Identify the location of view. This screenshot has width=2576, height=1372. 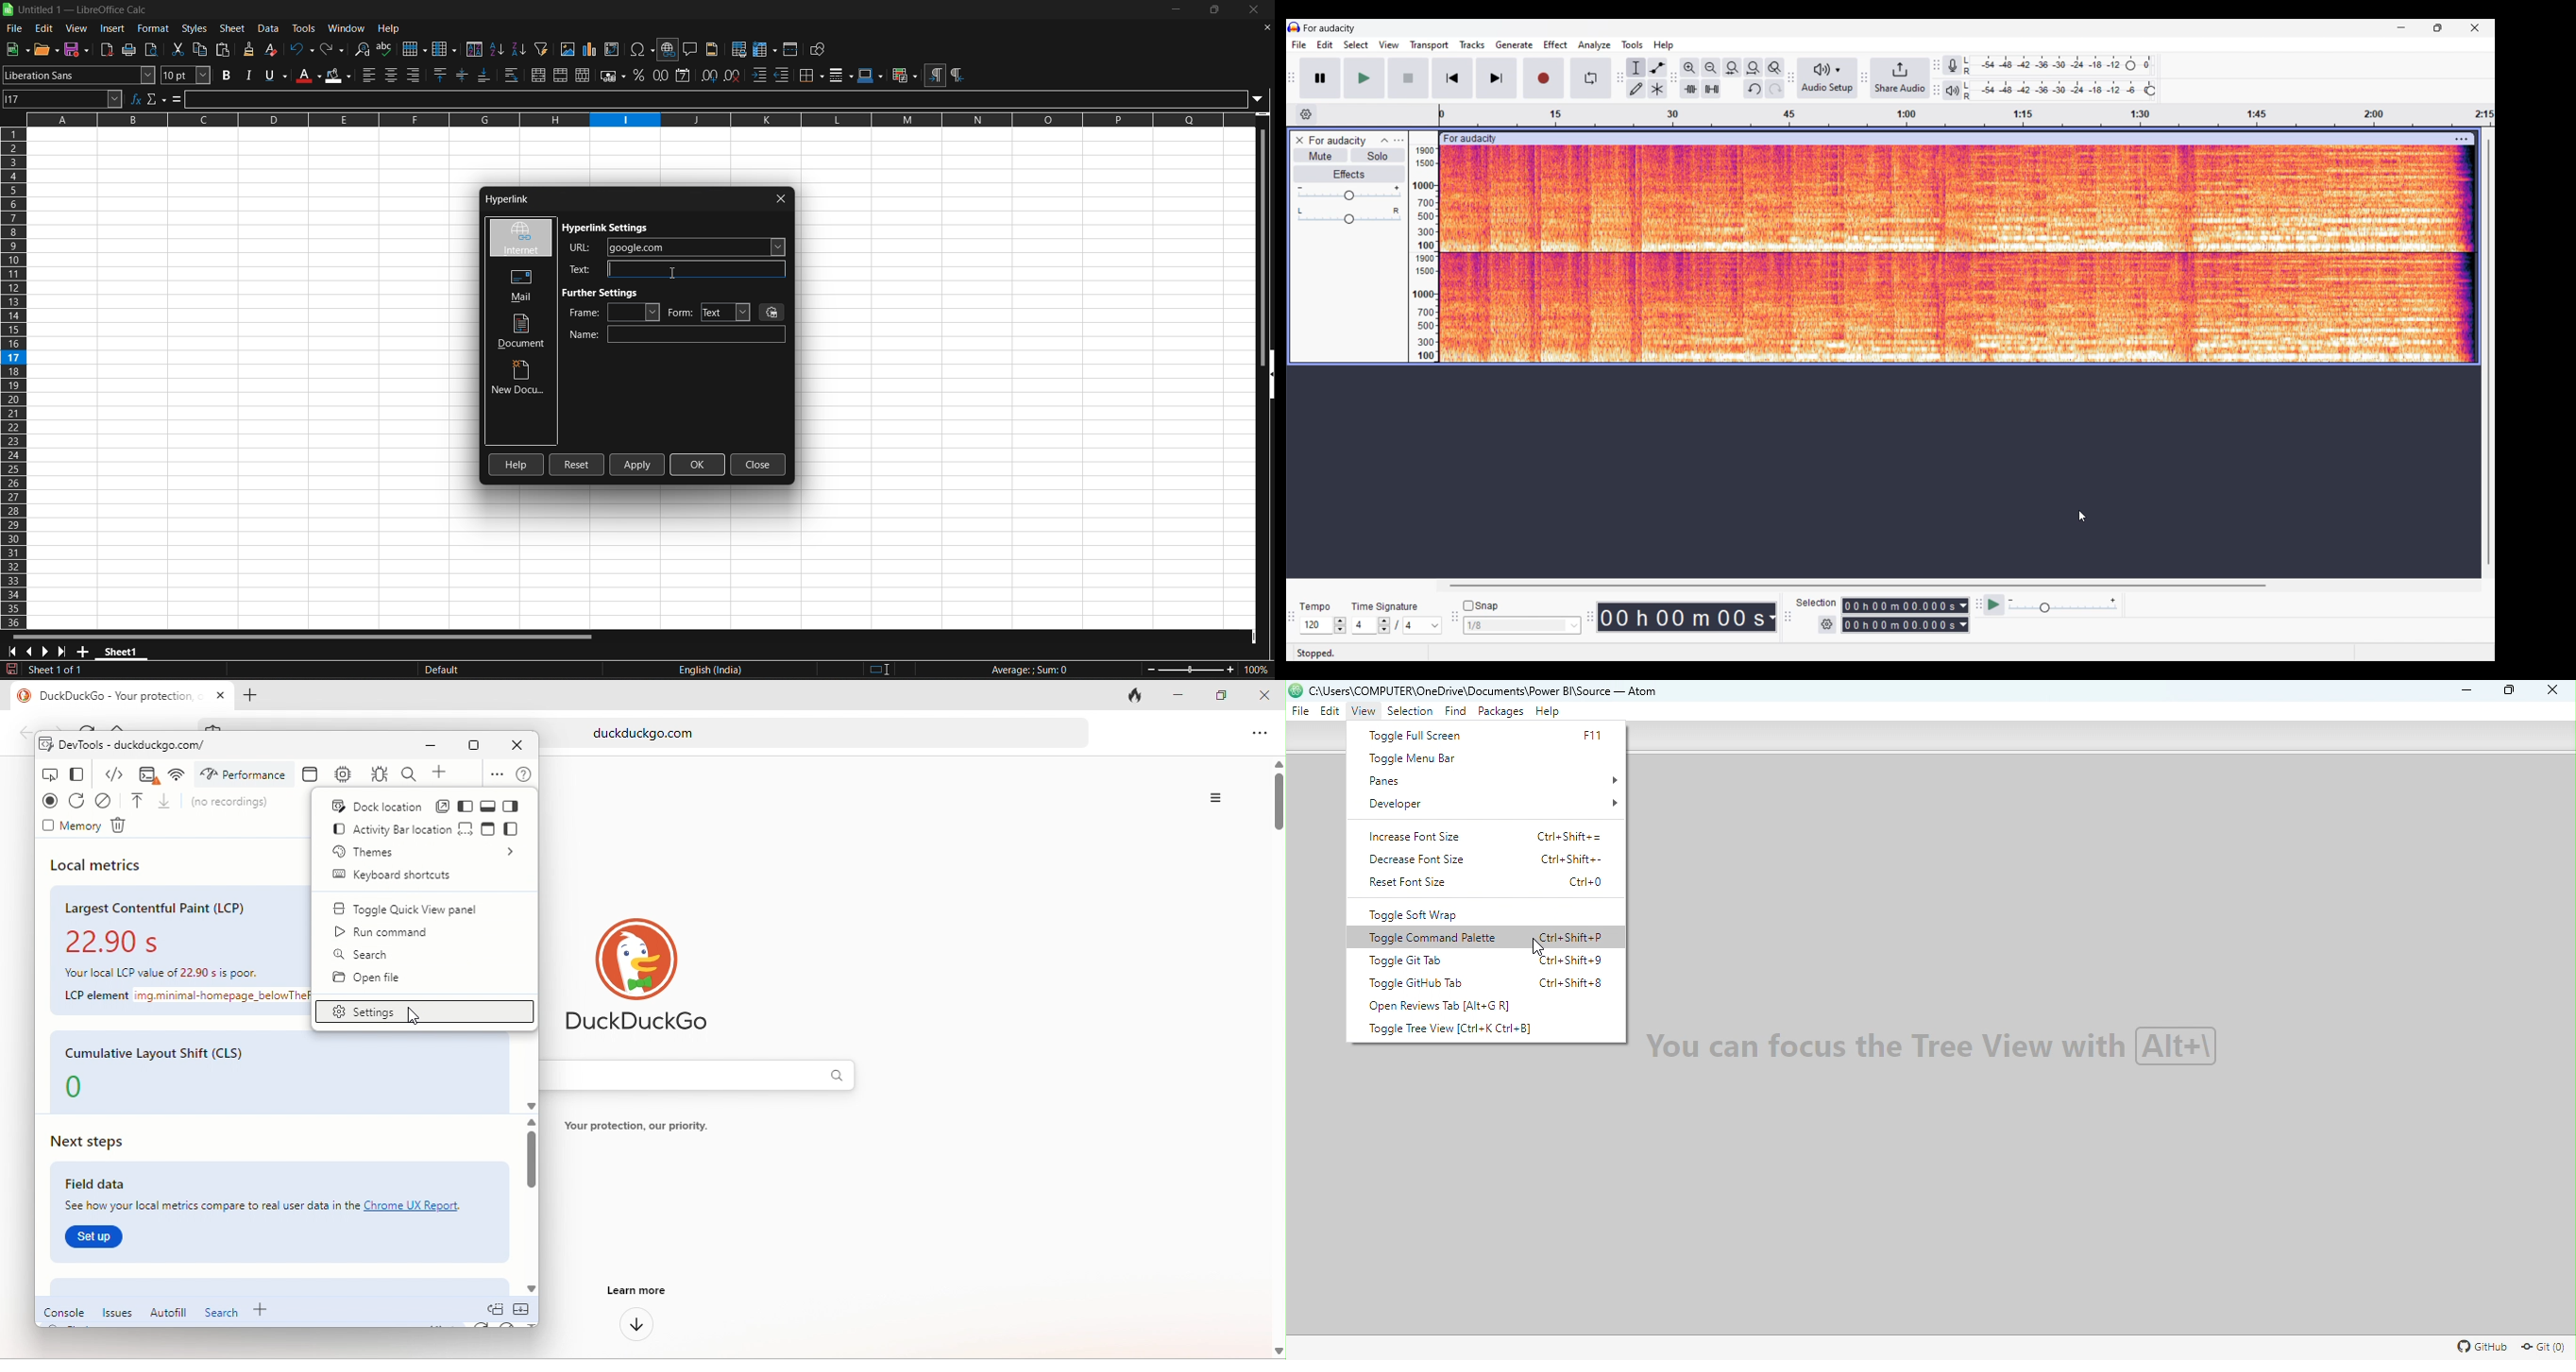
(77, 28).